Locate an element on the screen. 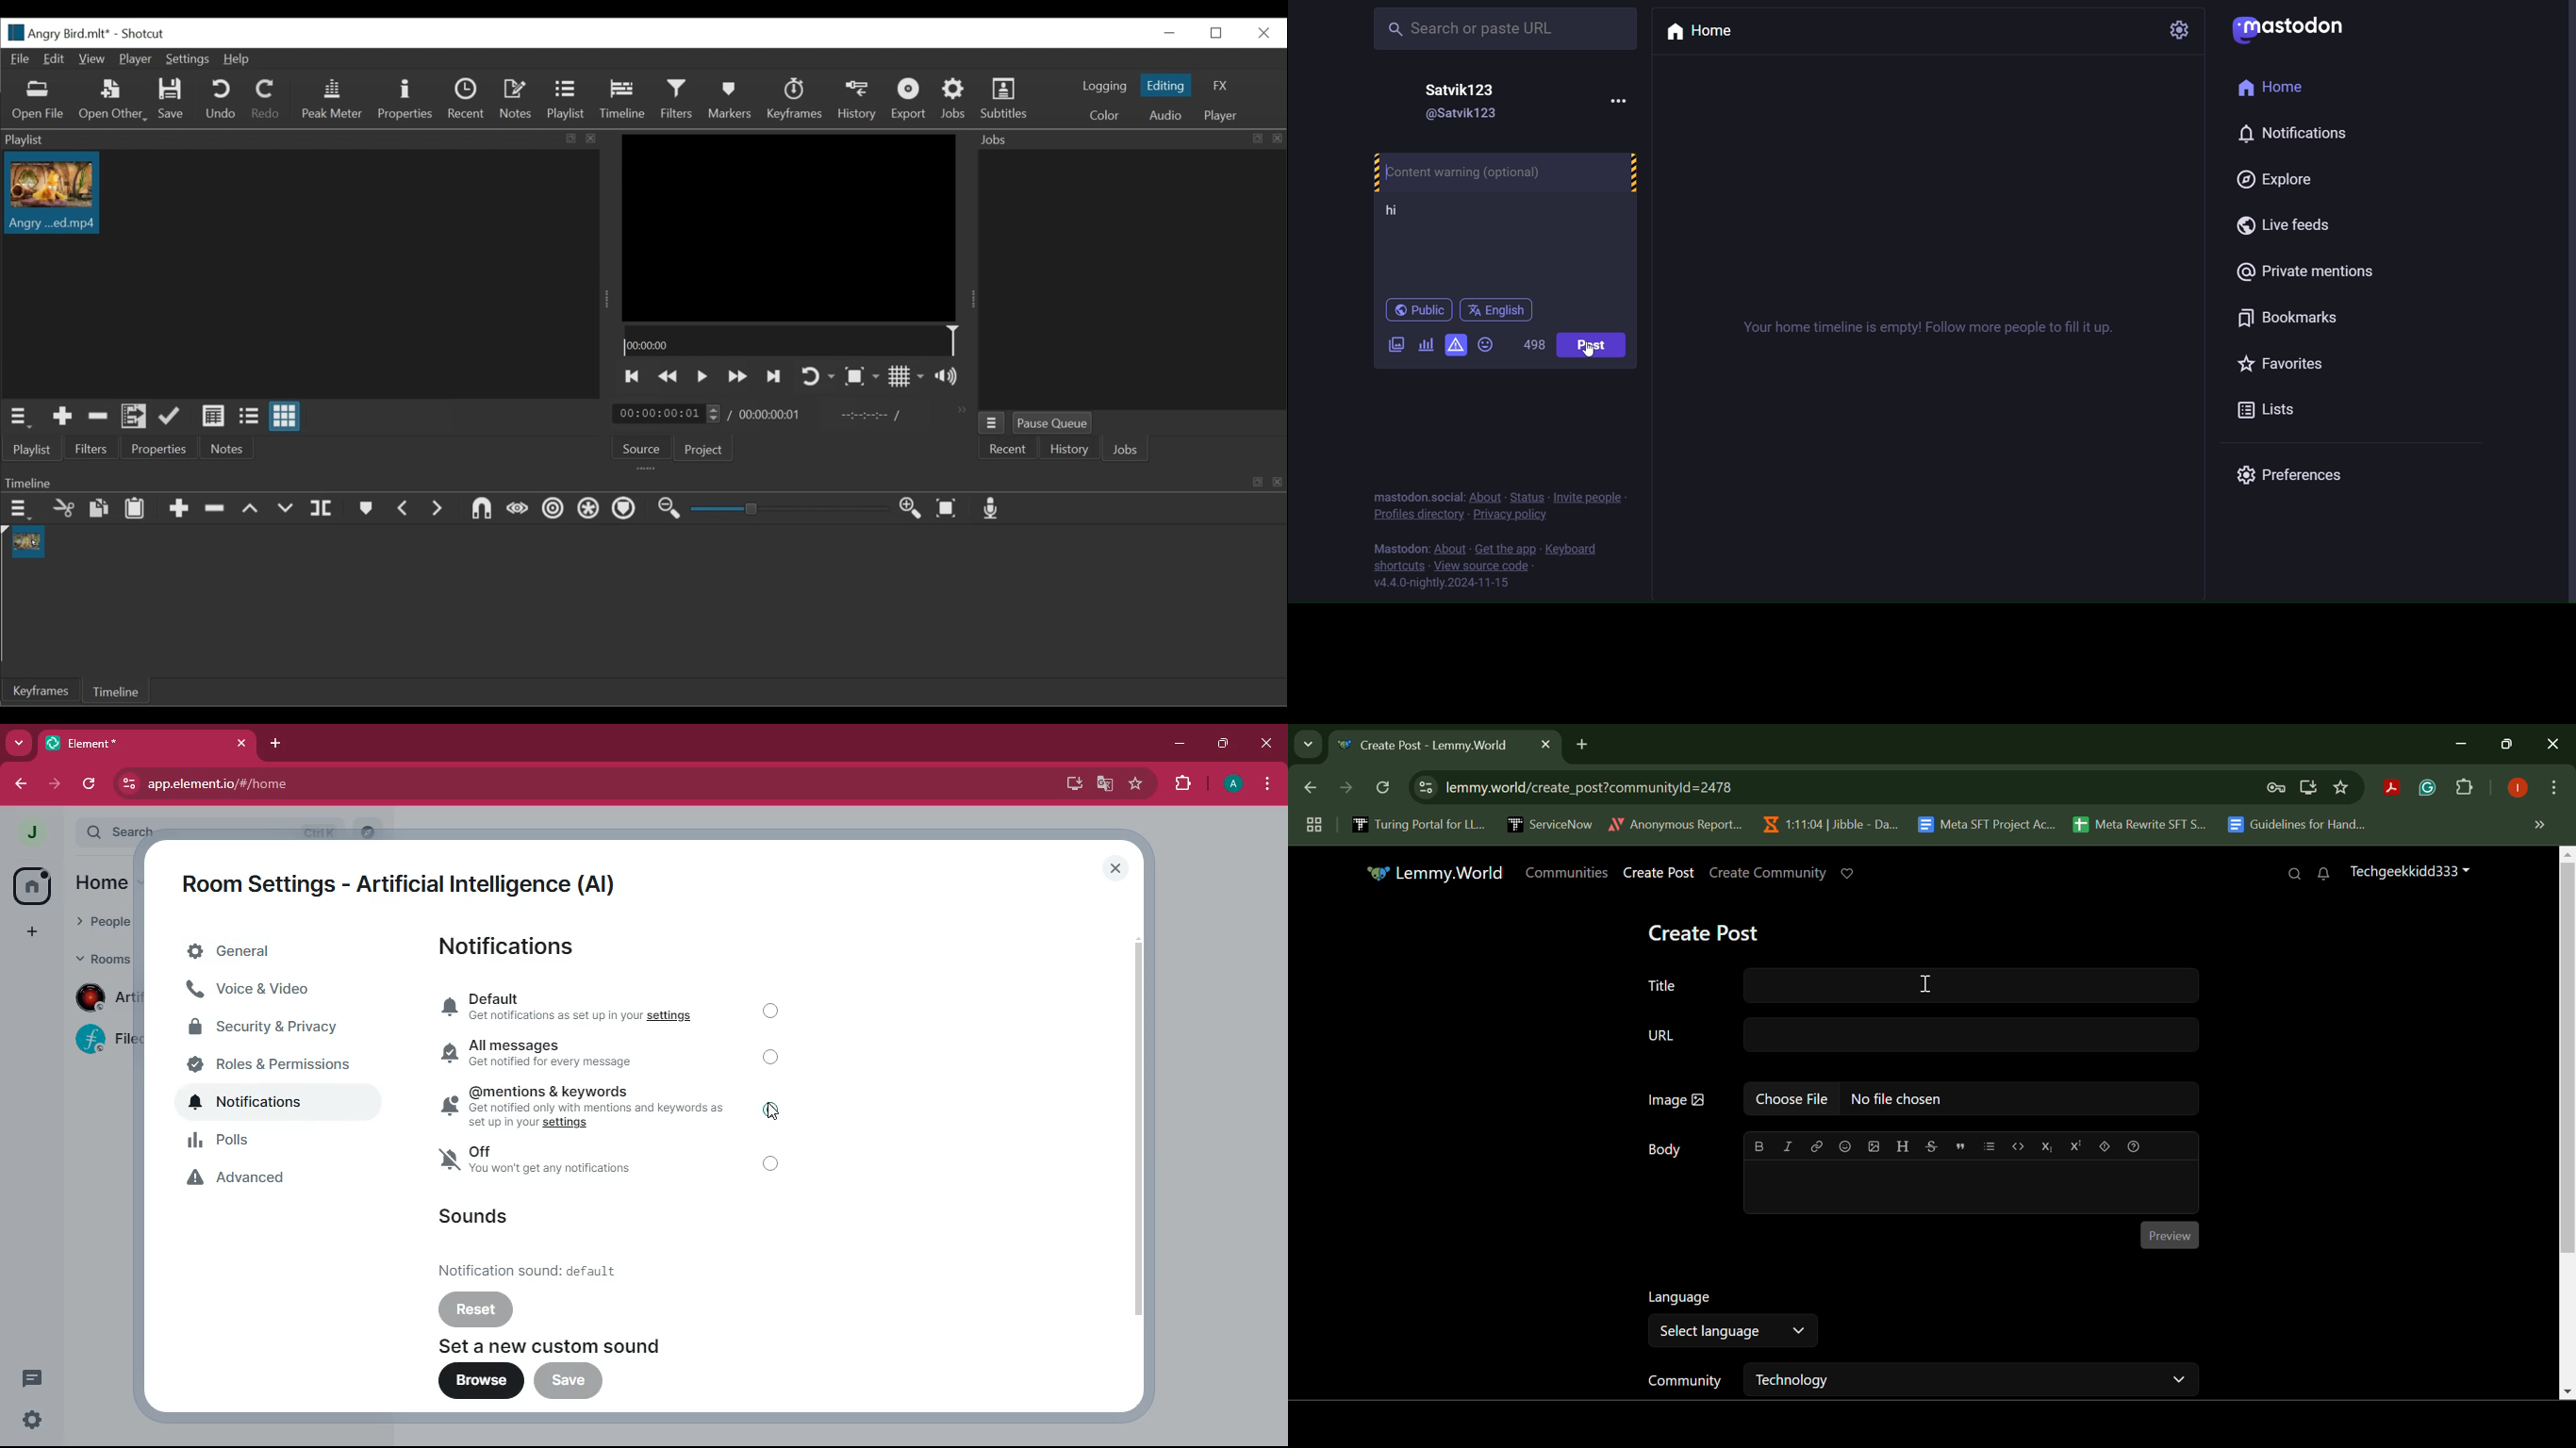 The width and height of the screenshot is (2576, 1456). off is located at coordinates (774, 1163).